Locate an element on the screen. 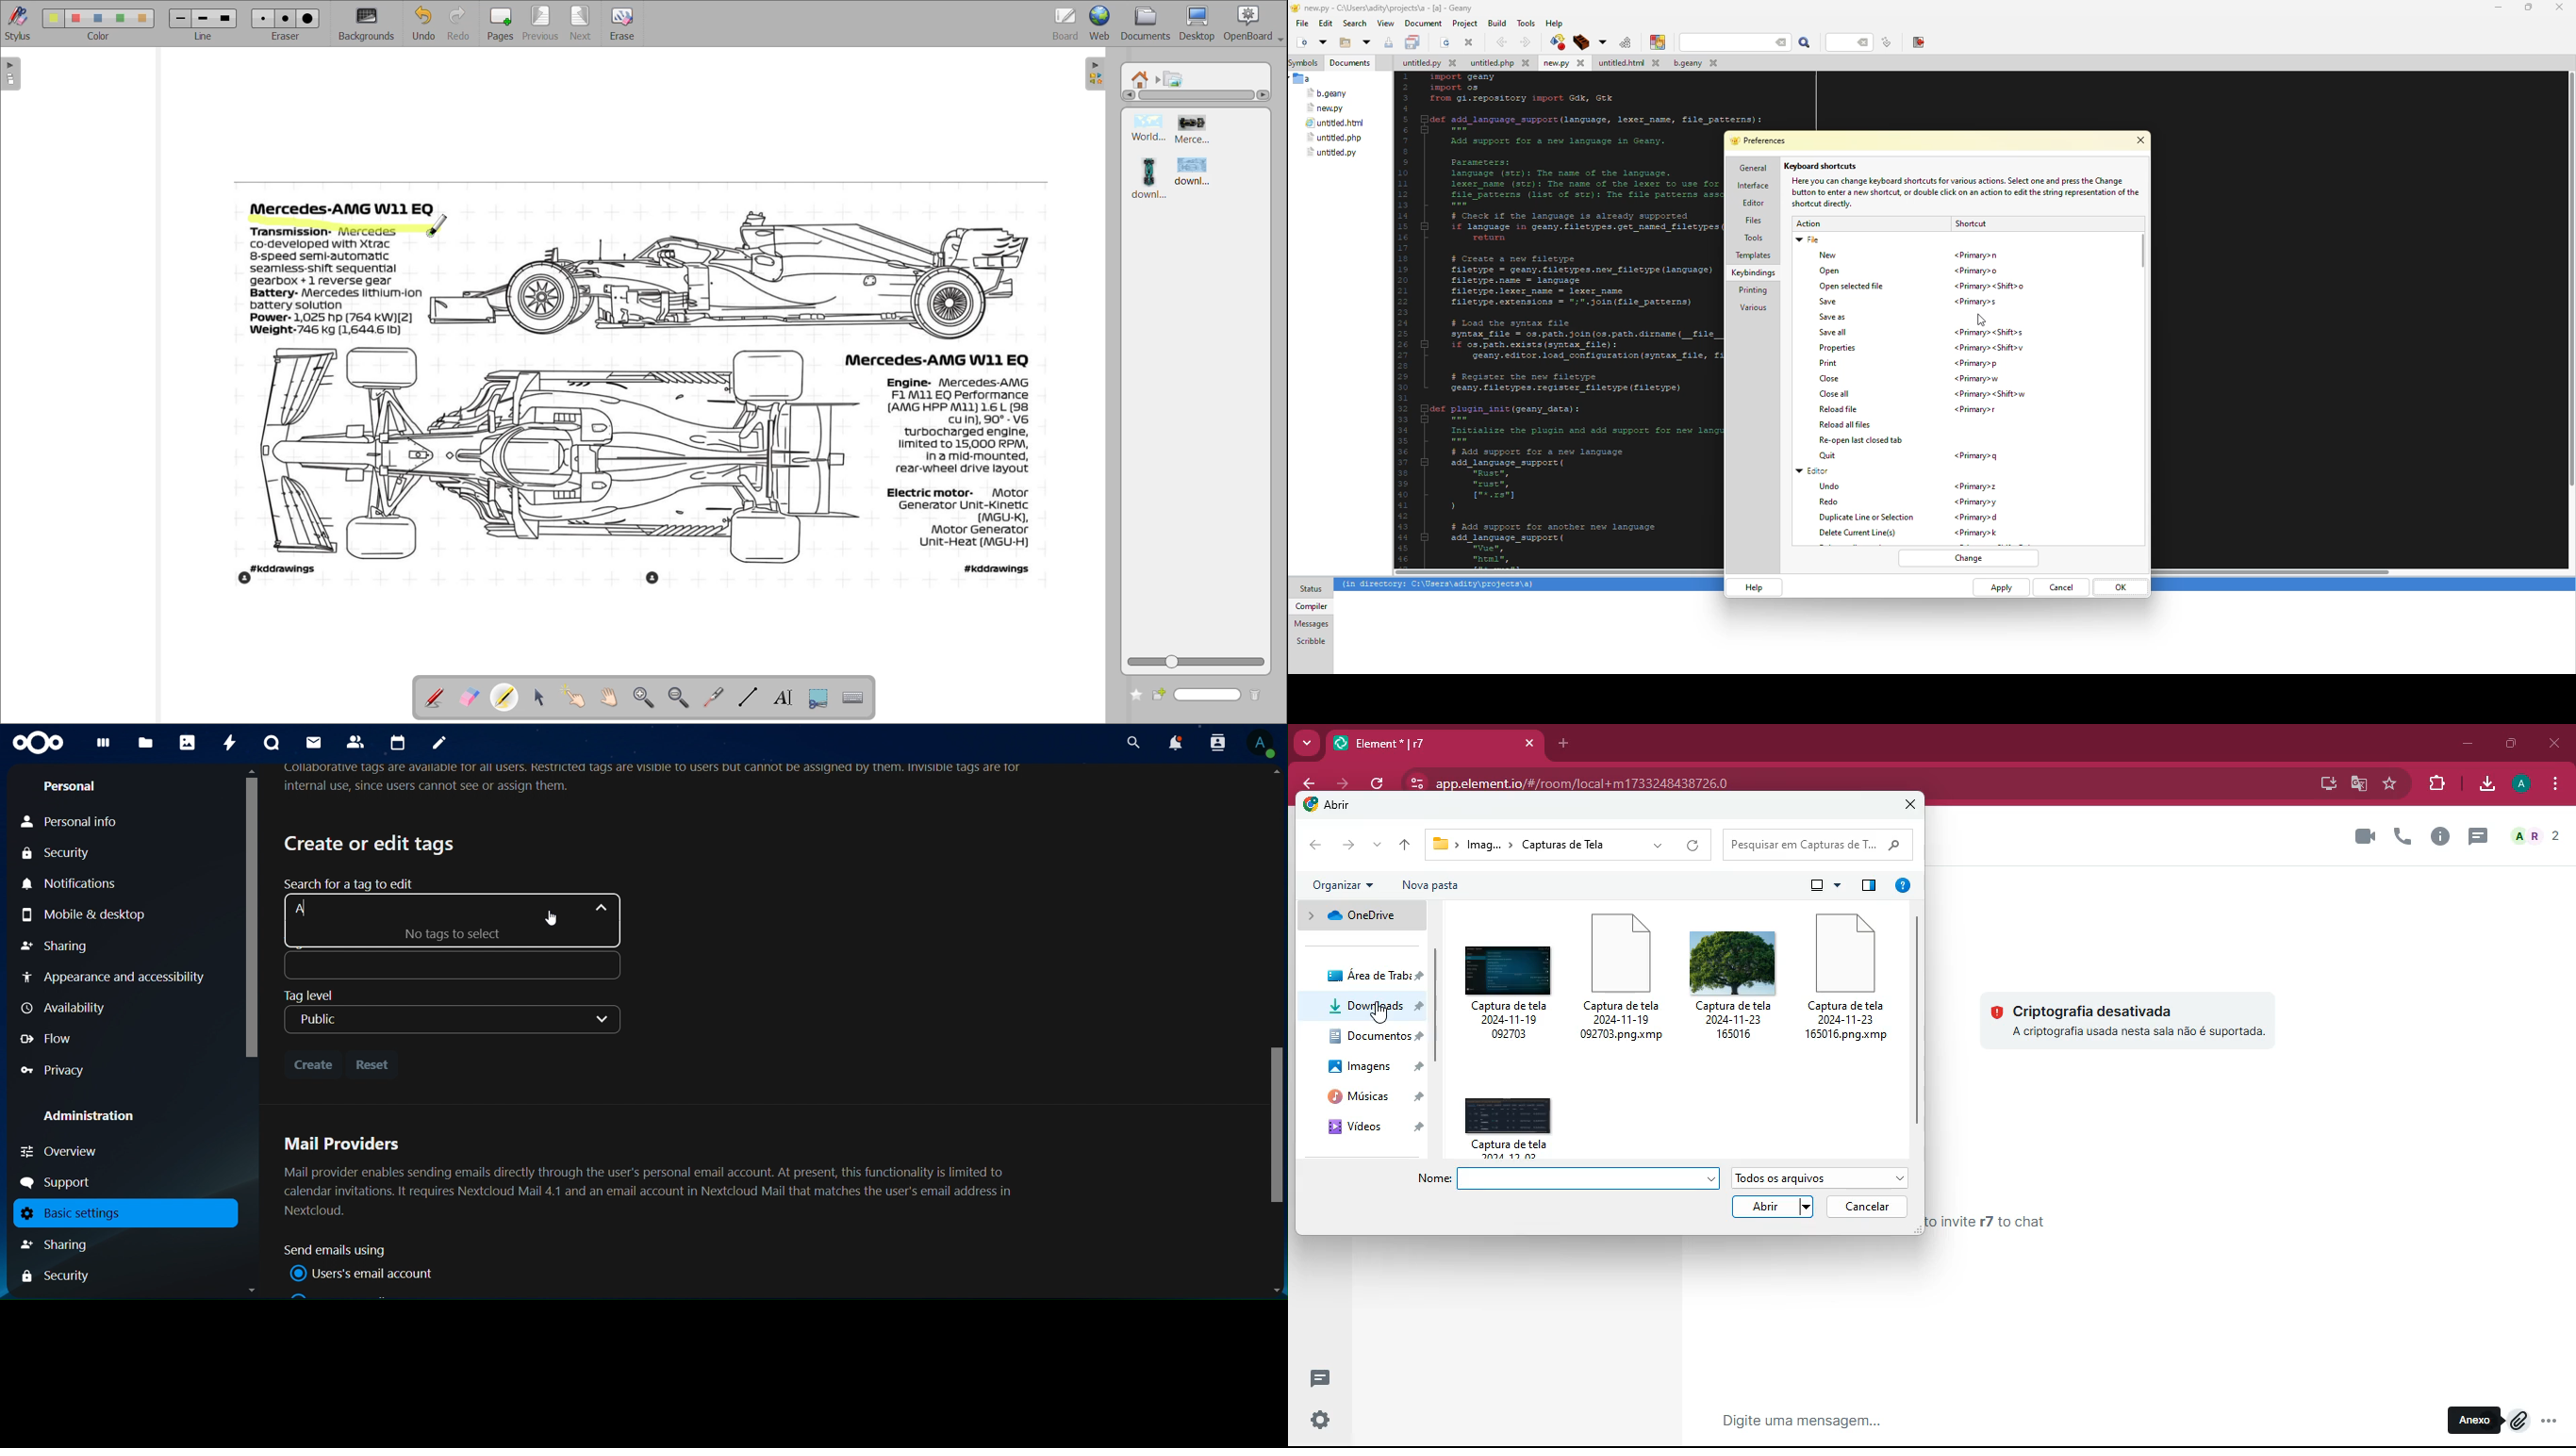 This screenshot has height=1456, width=2576. basic settings is located at coordinates (120, 1214).